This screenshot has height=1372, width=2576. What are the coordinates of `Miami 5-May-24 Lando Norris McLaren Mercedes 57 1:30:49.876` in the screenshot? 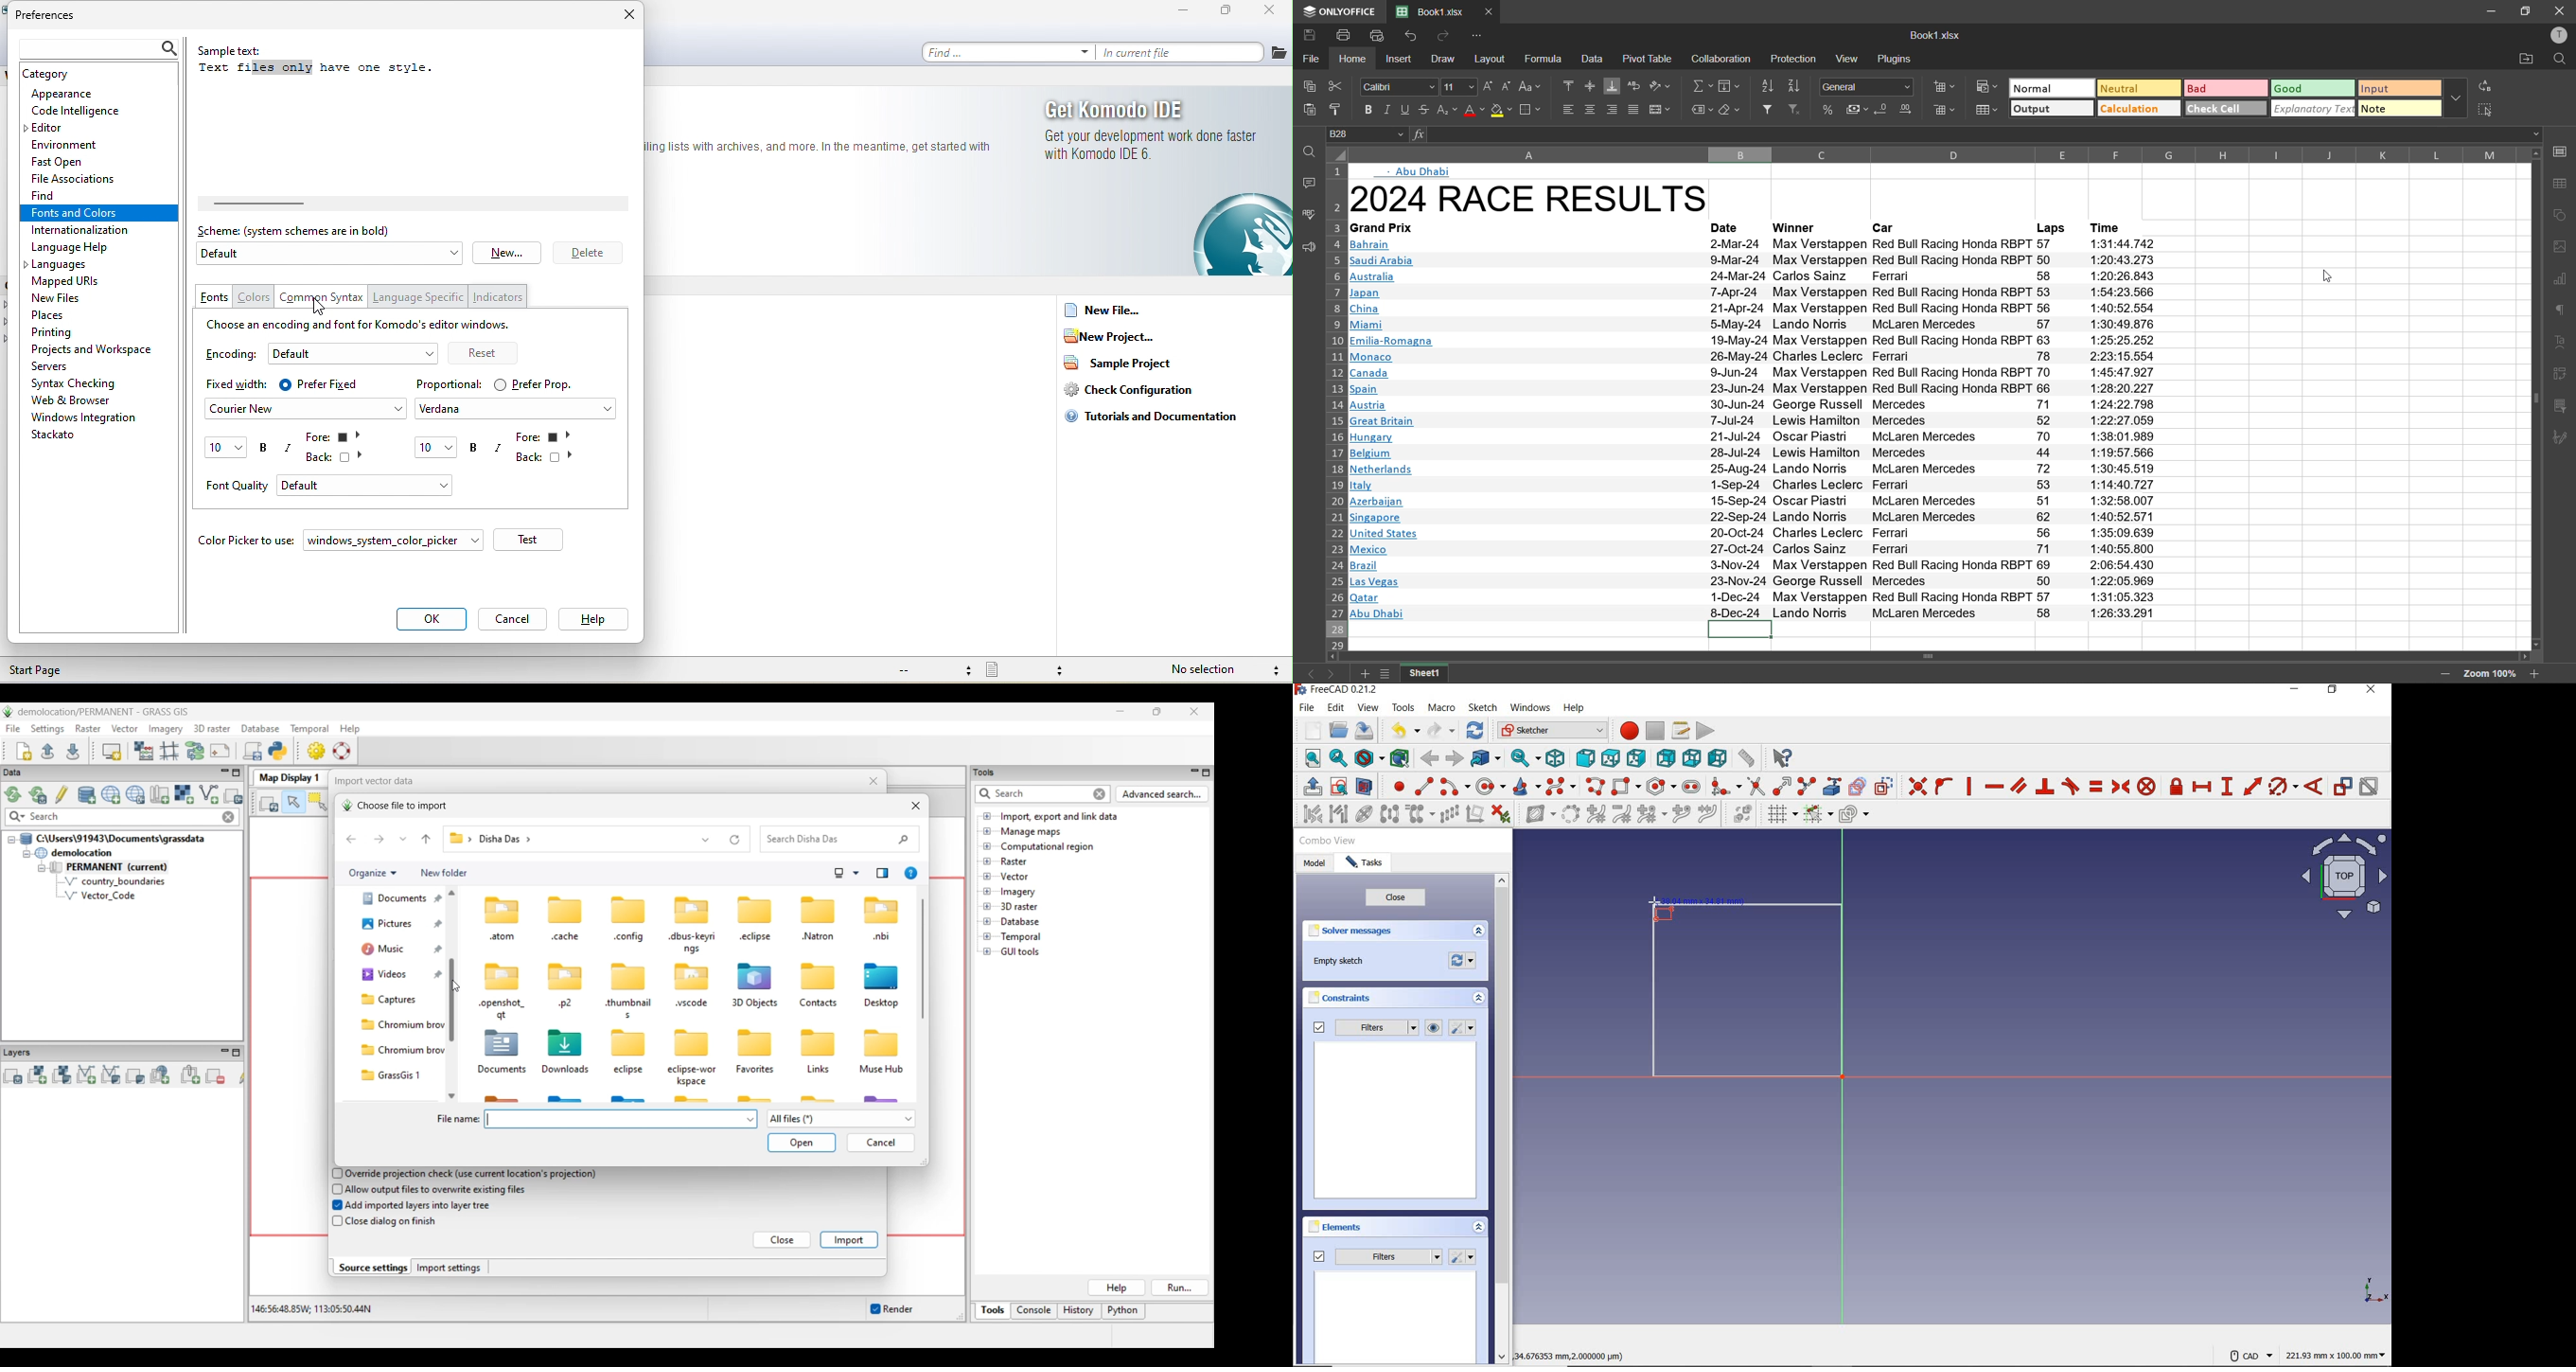 It's located at (1757, 325).